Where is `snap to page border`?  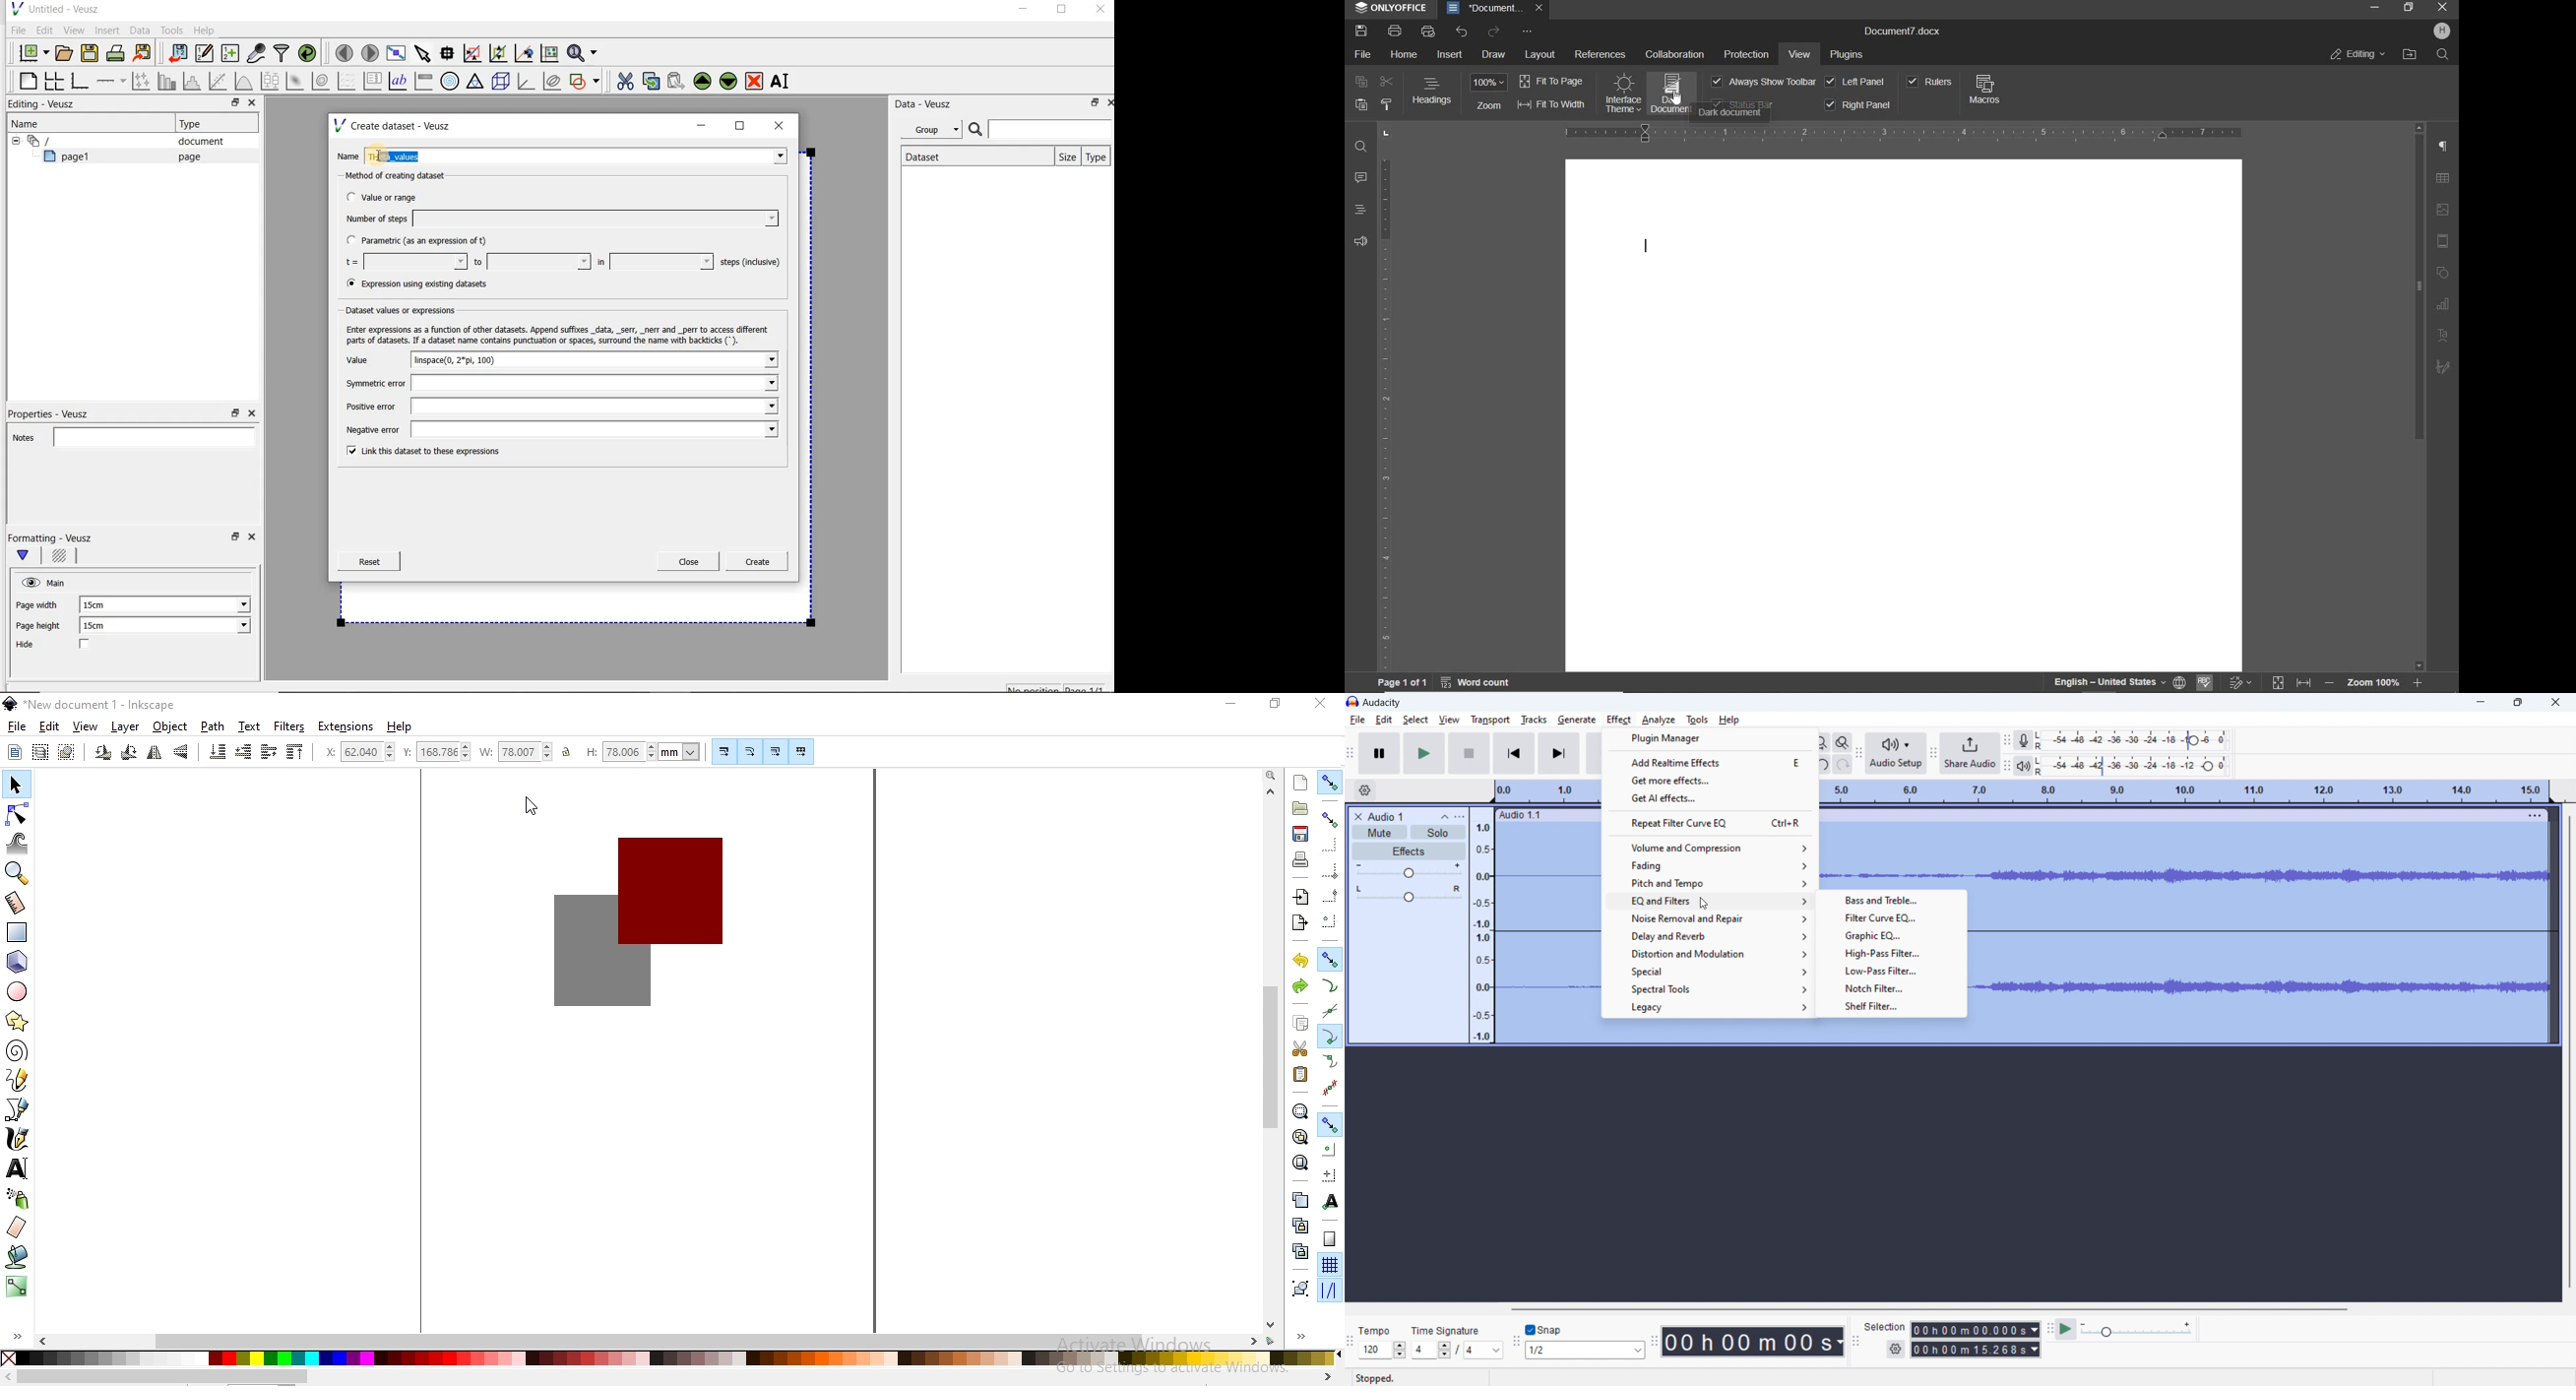
snap to page border is located at coordinates (1330, 1239).